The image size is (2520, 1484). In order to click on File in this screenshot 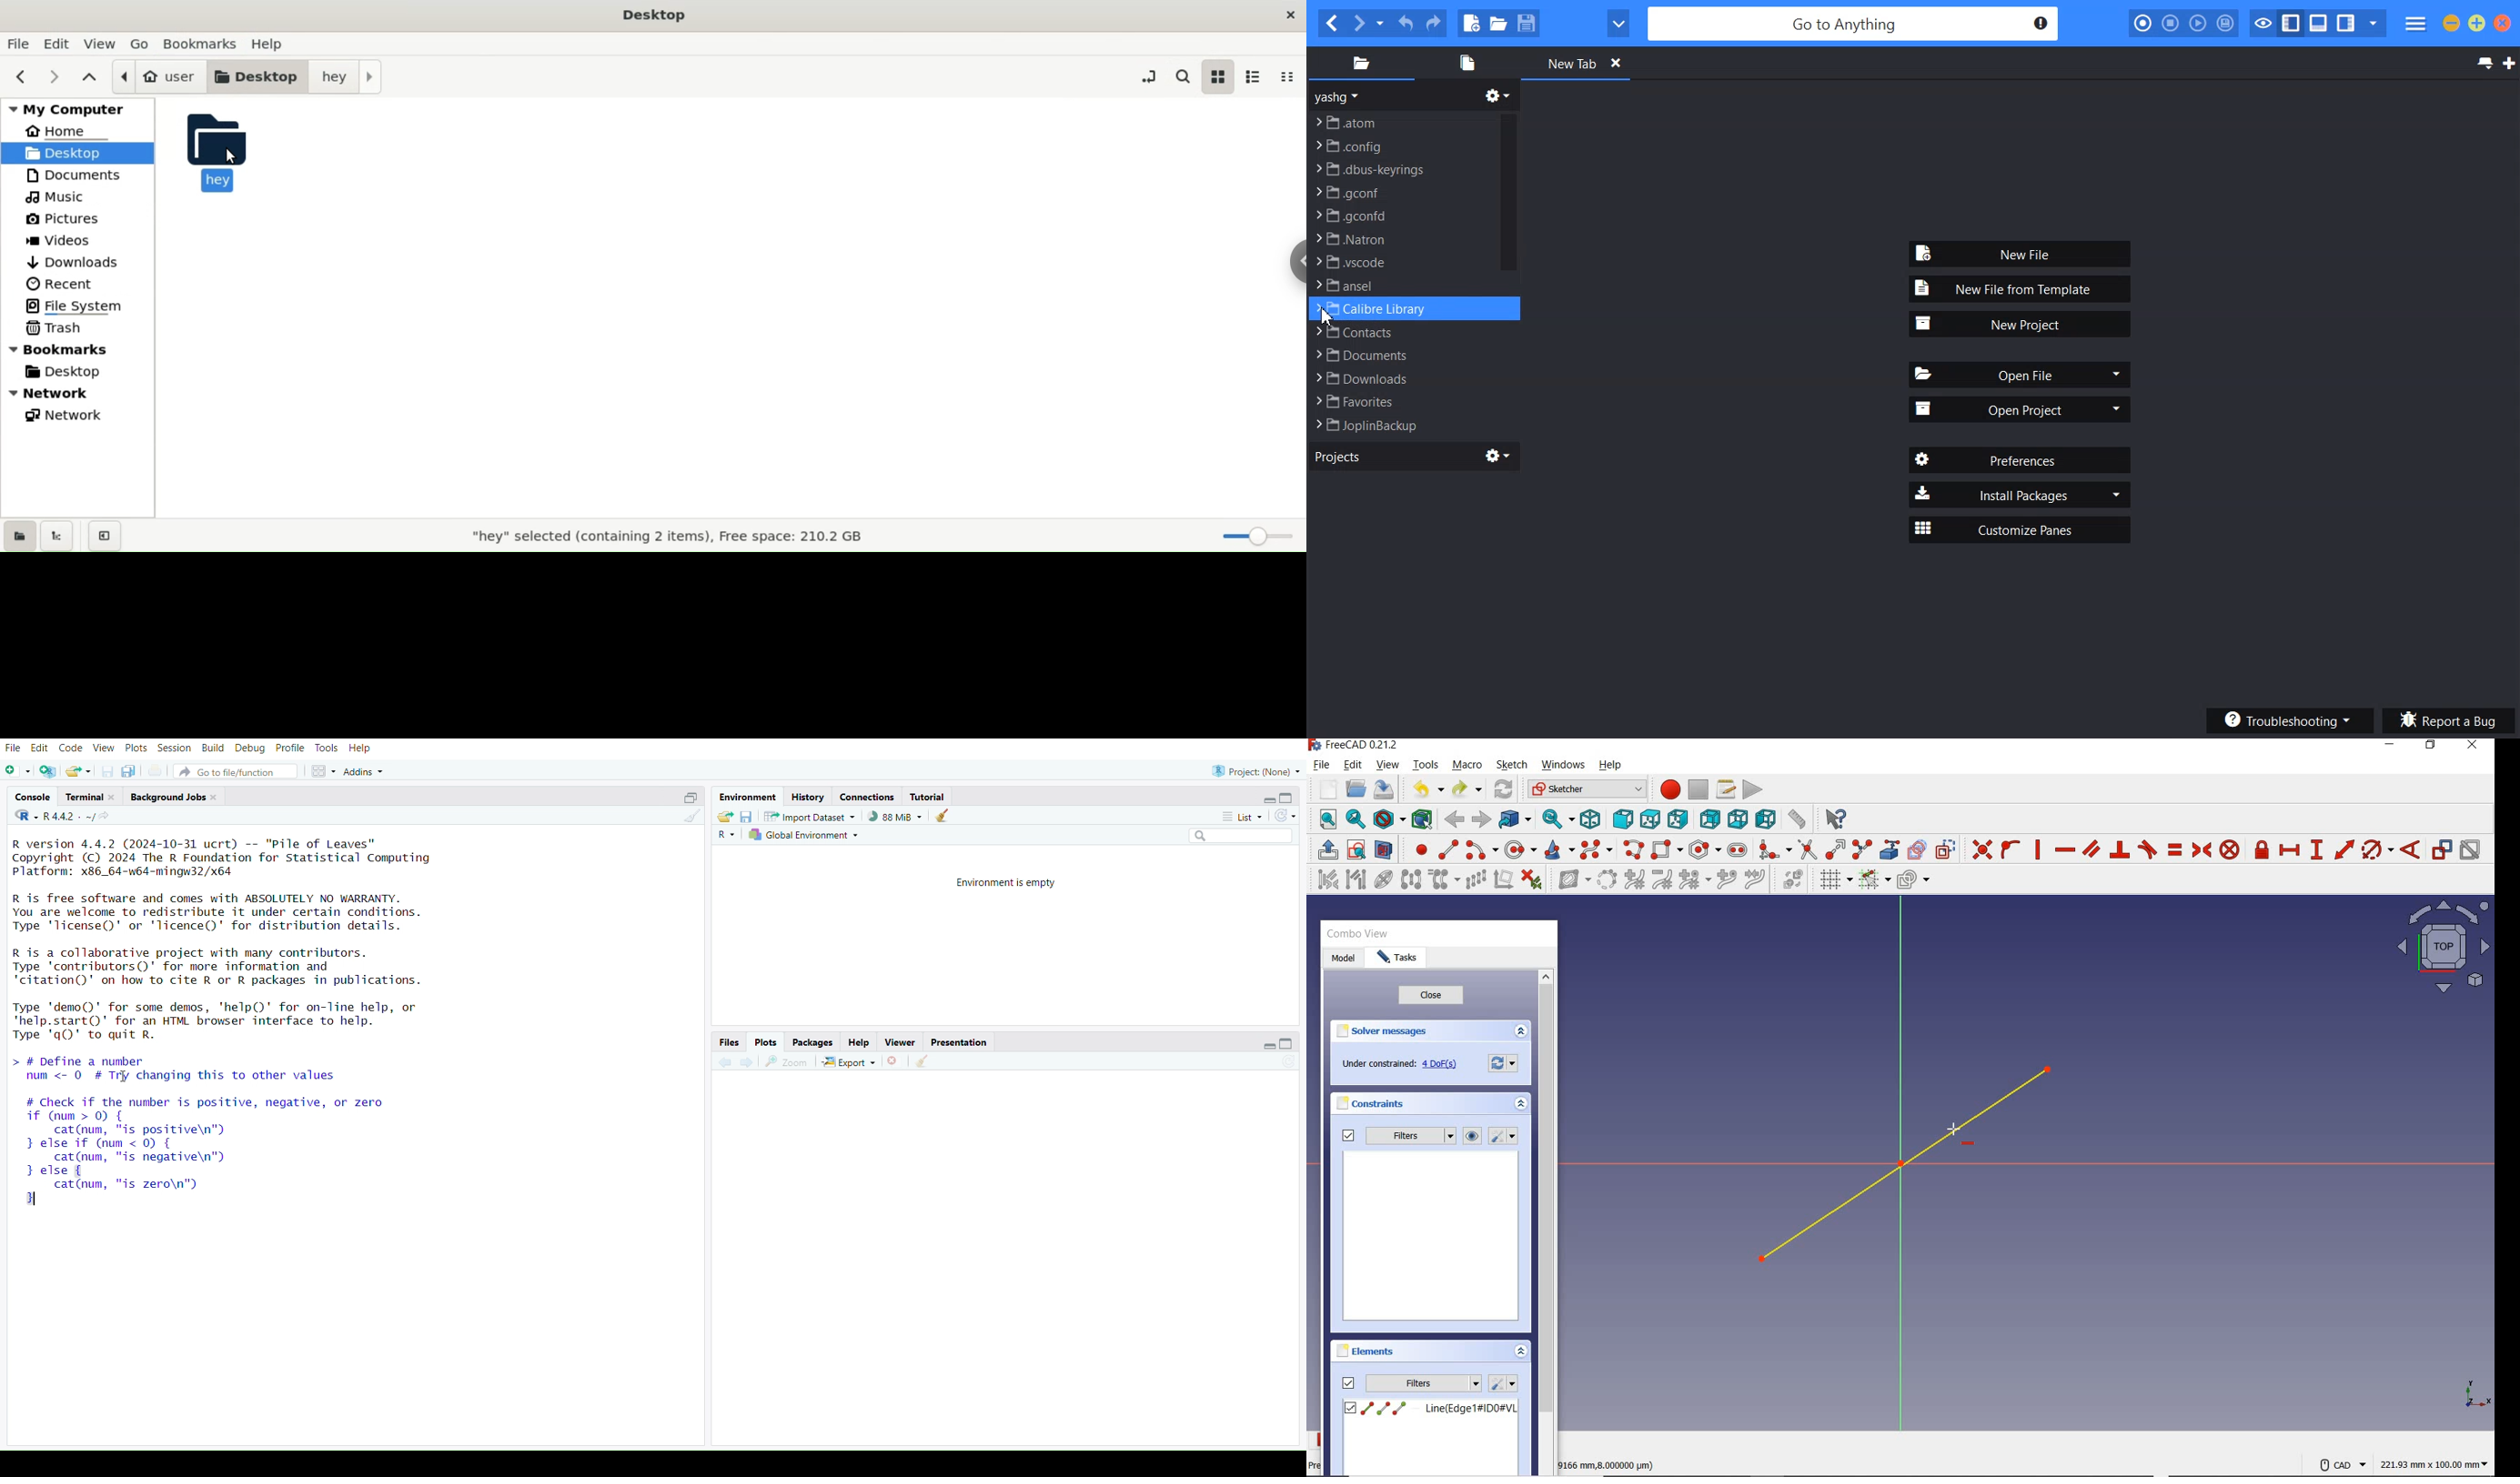, I will do `click(1400, 215)`.